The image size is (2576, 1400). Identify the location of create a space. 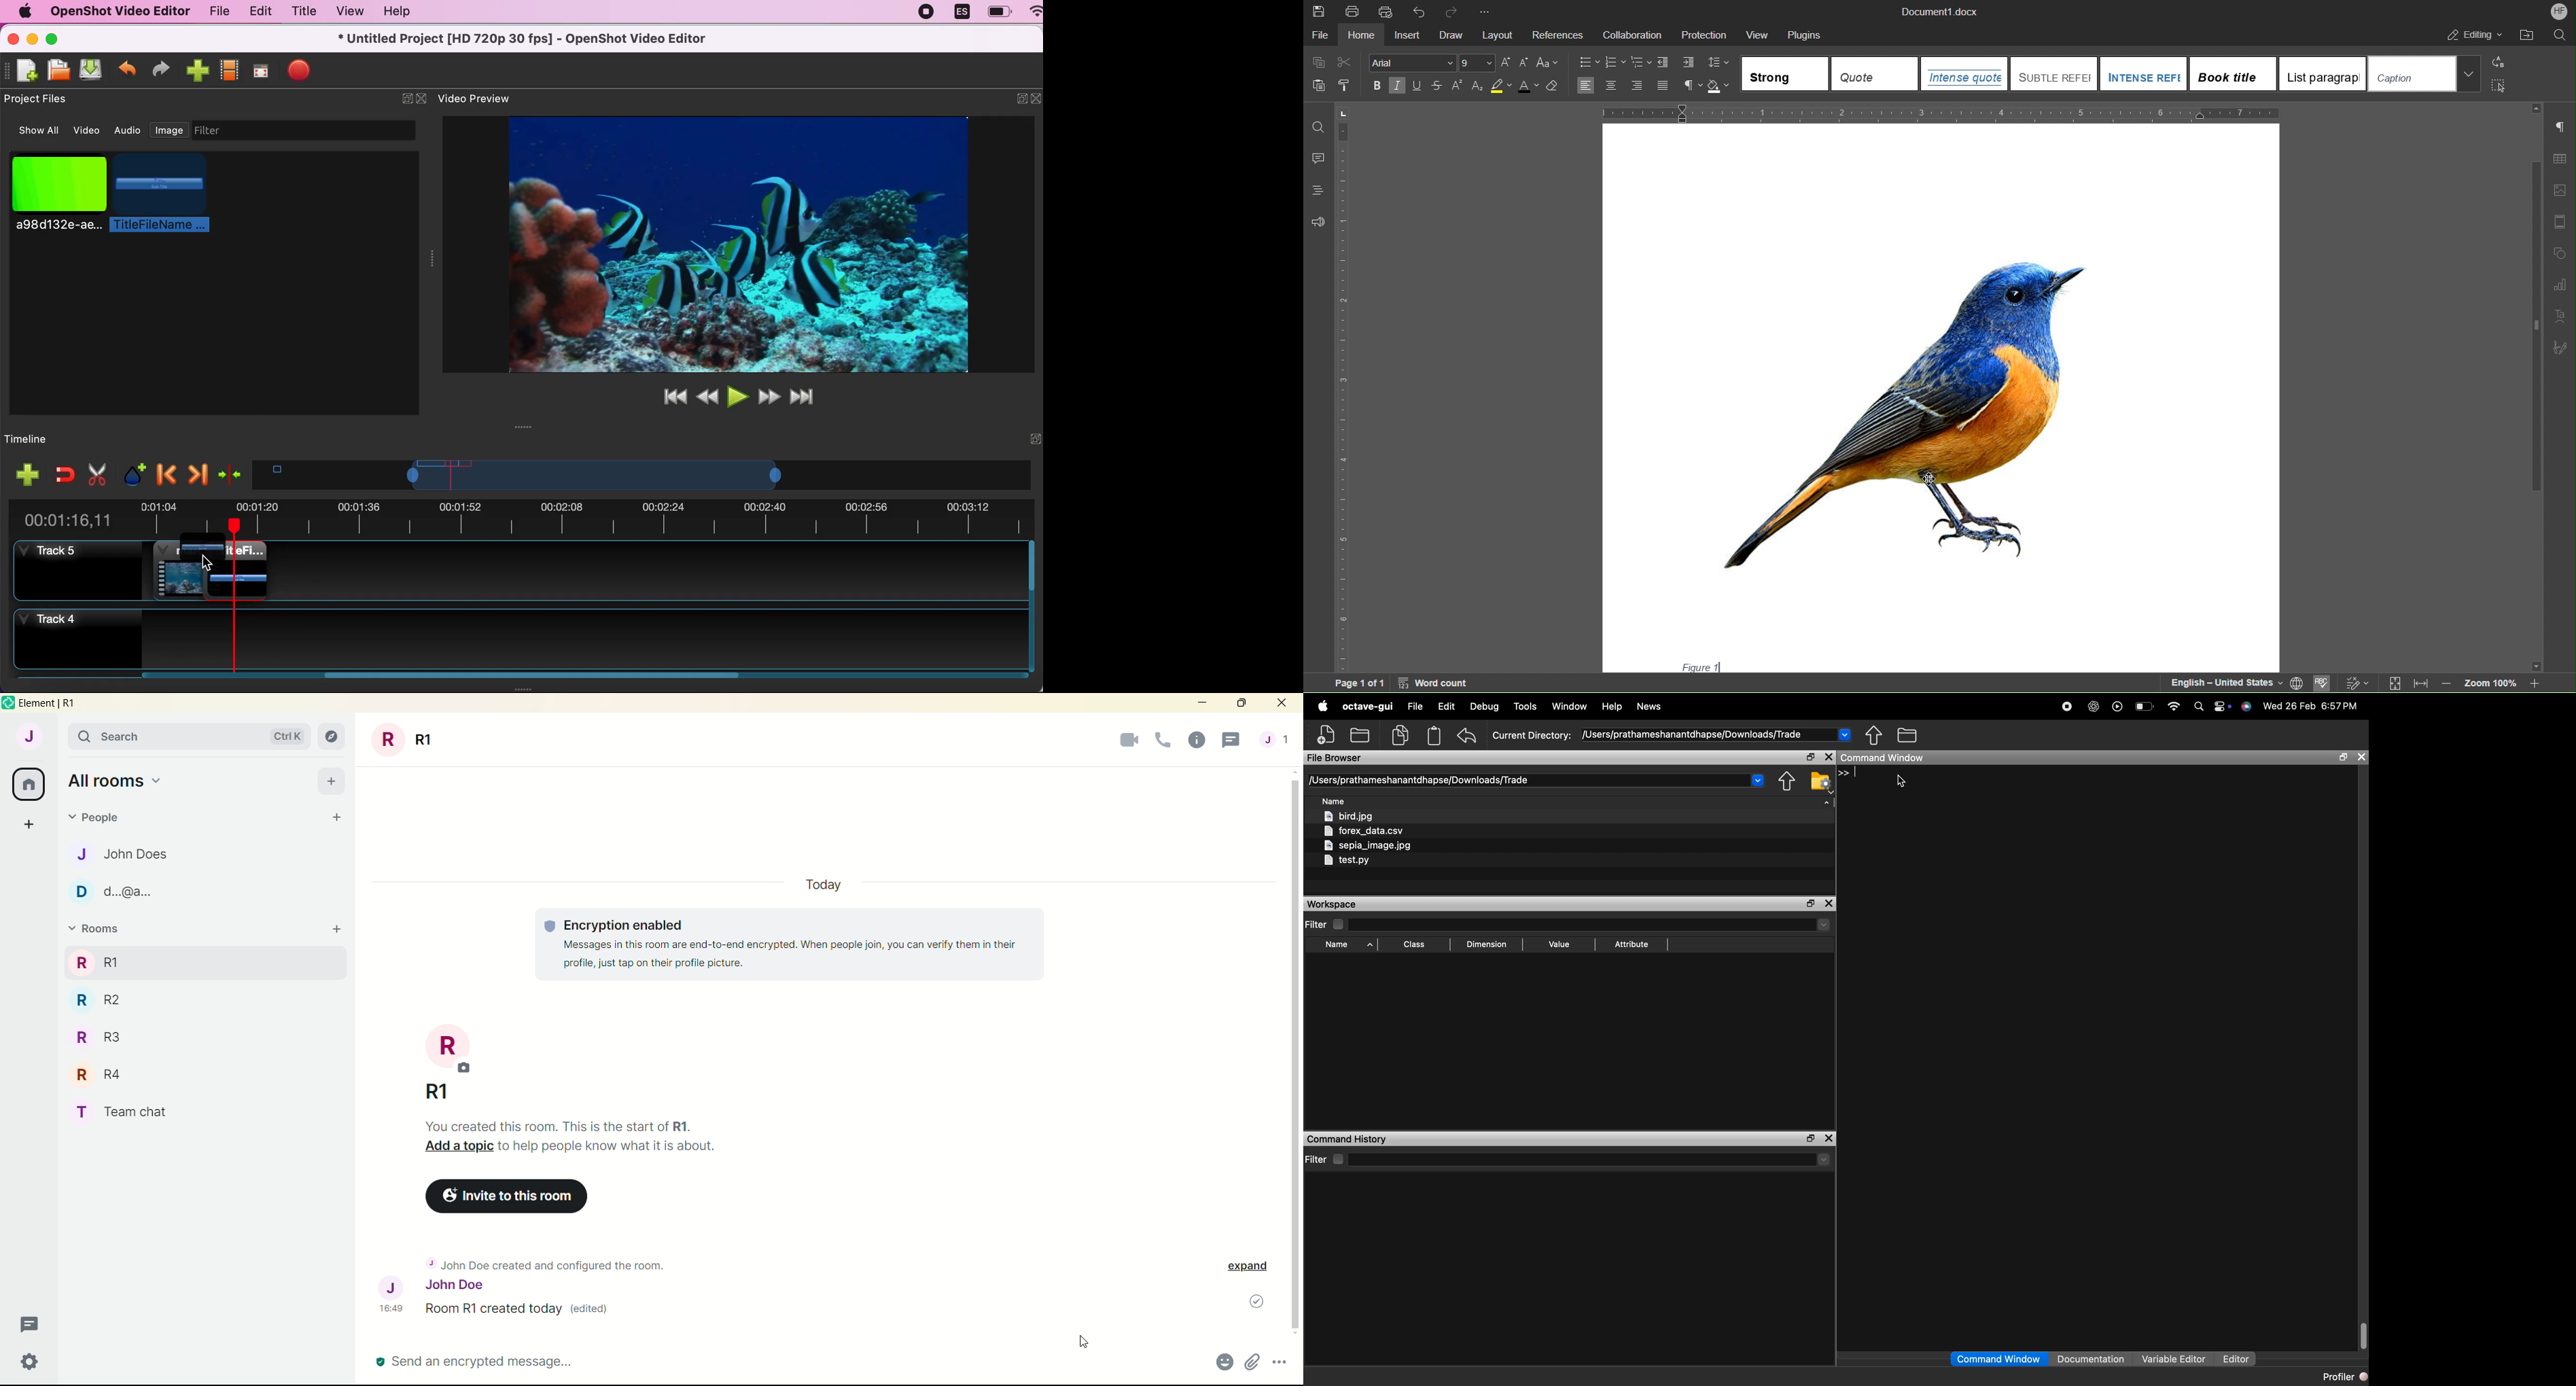
(34, 826).